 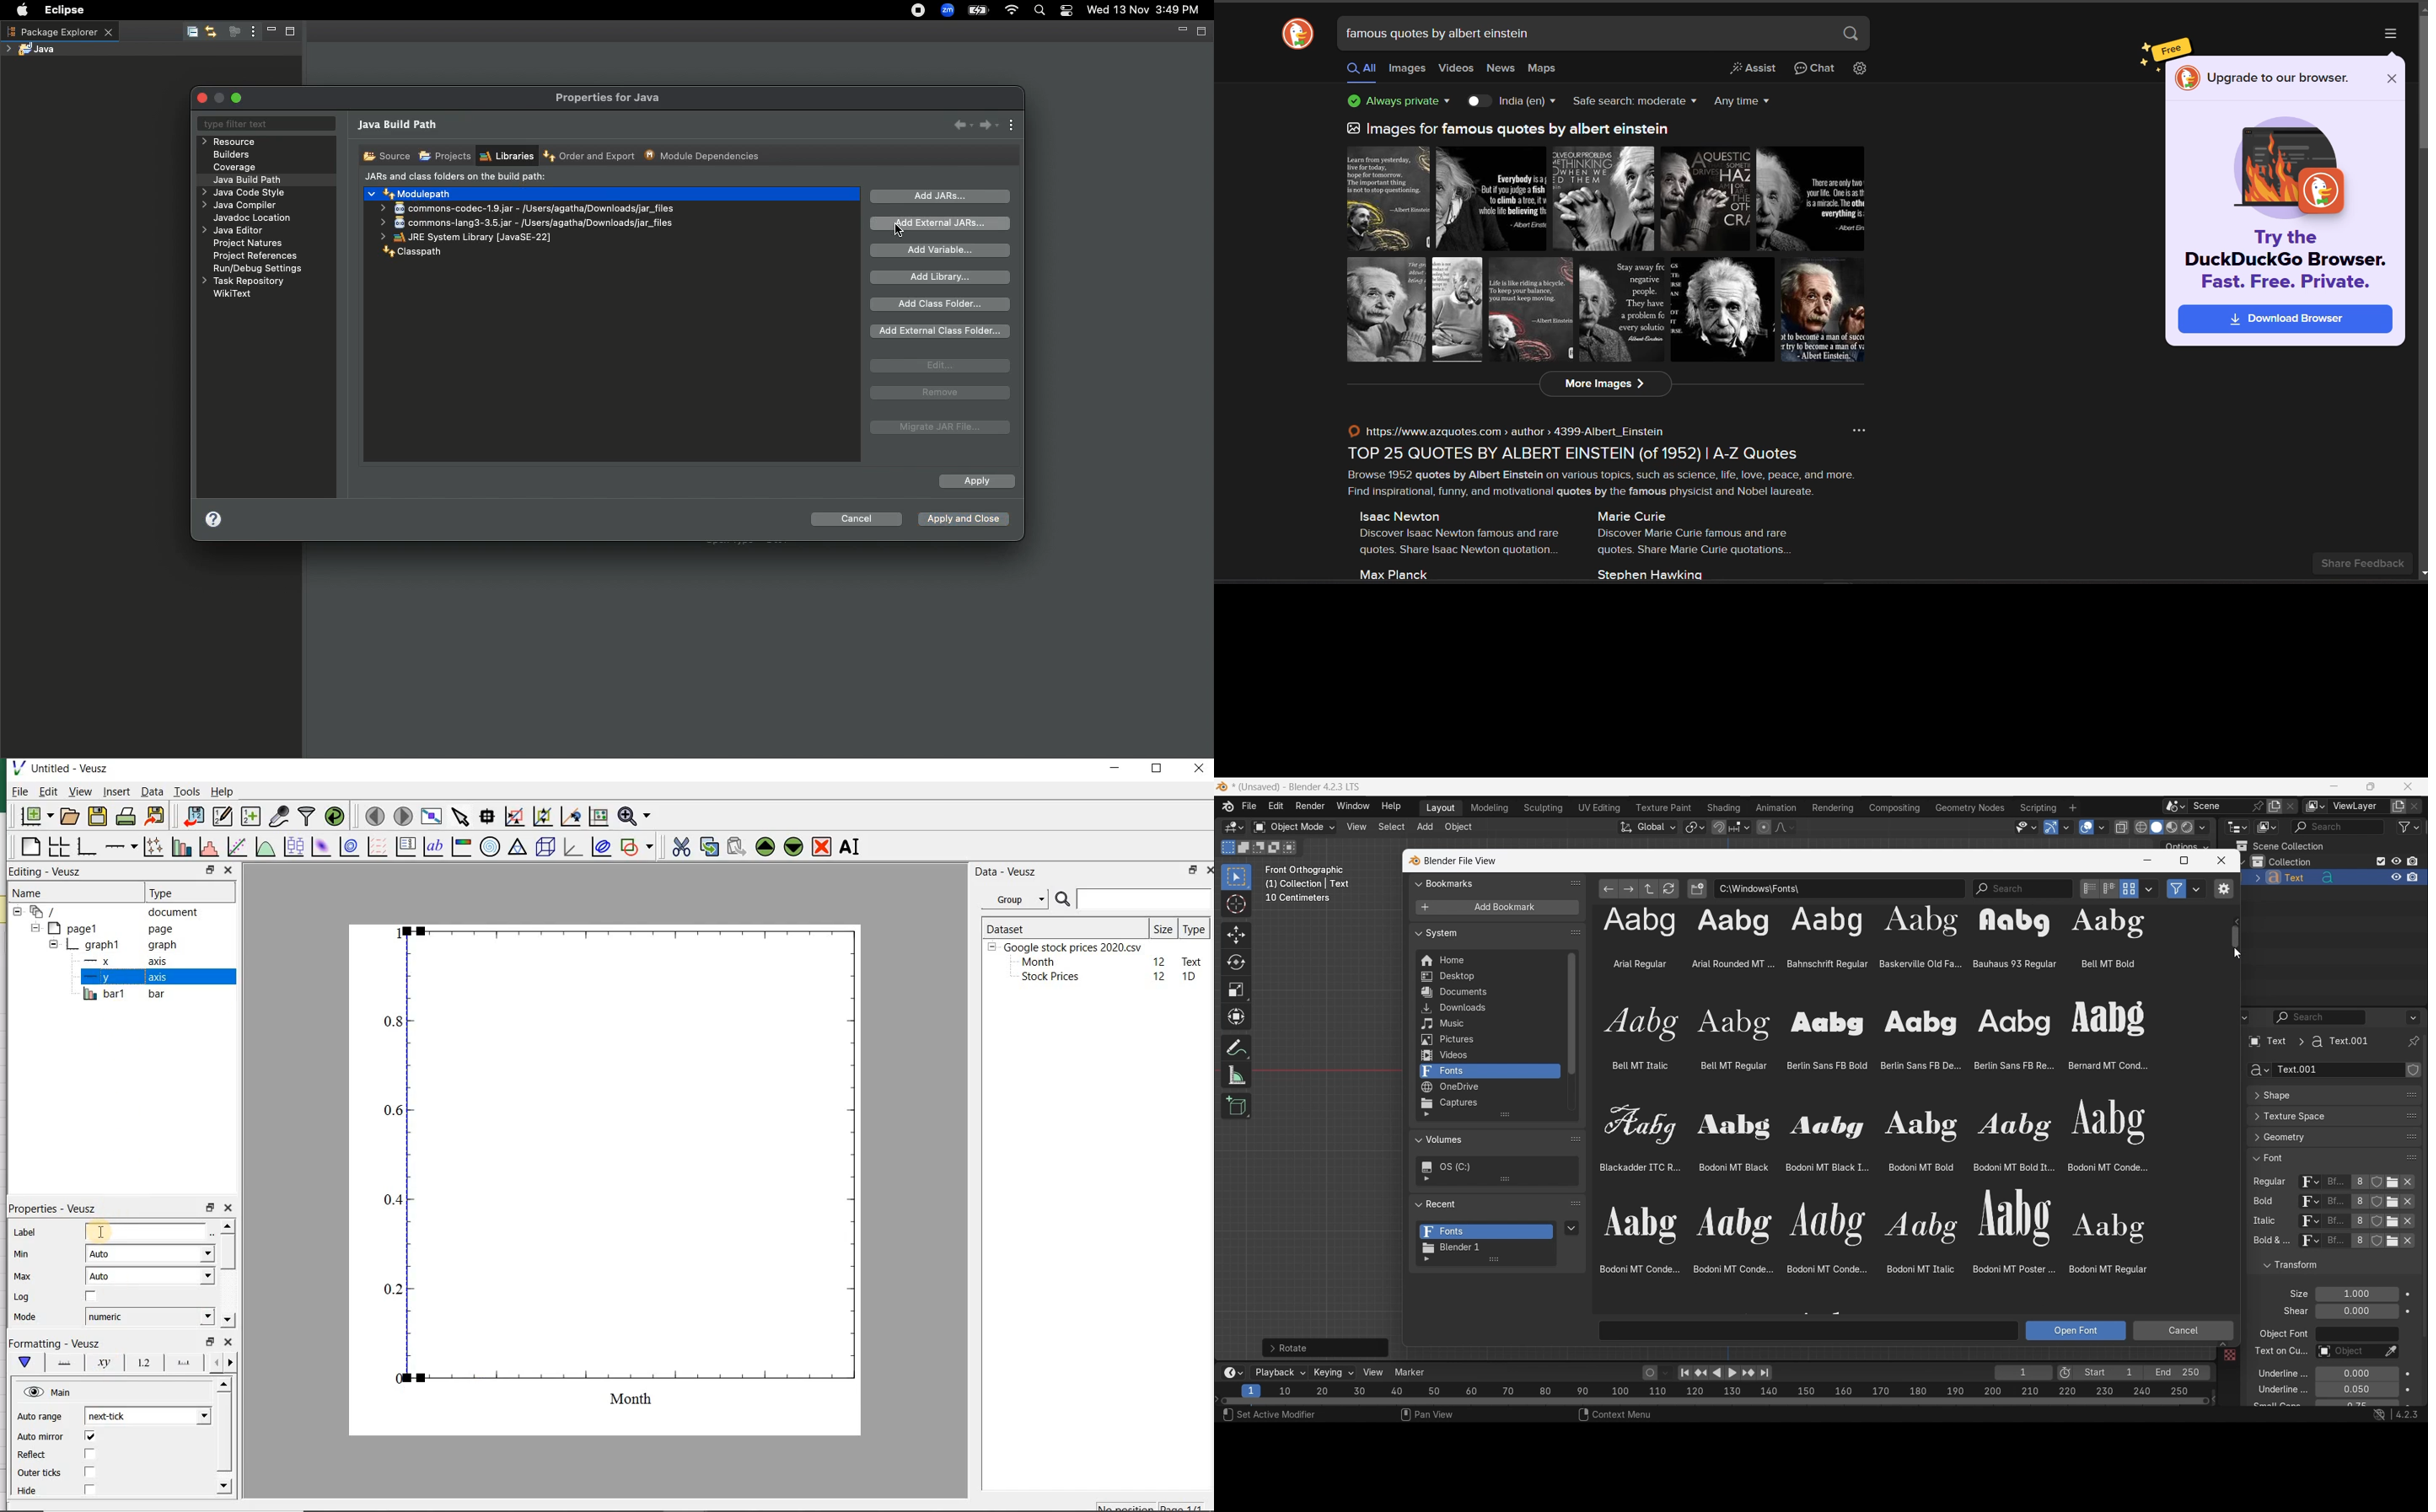 I want to click on Add view layer, so click(x=2398, y=807).